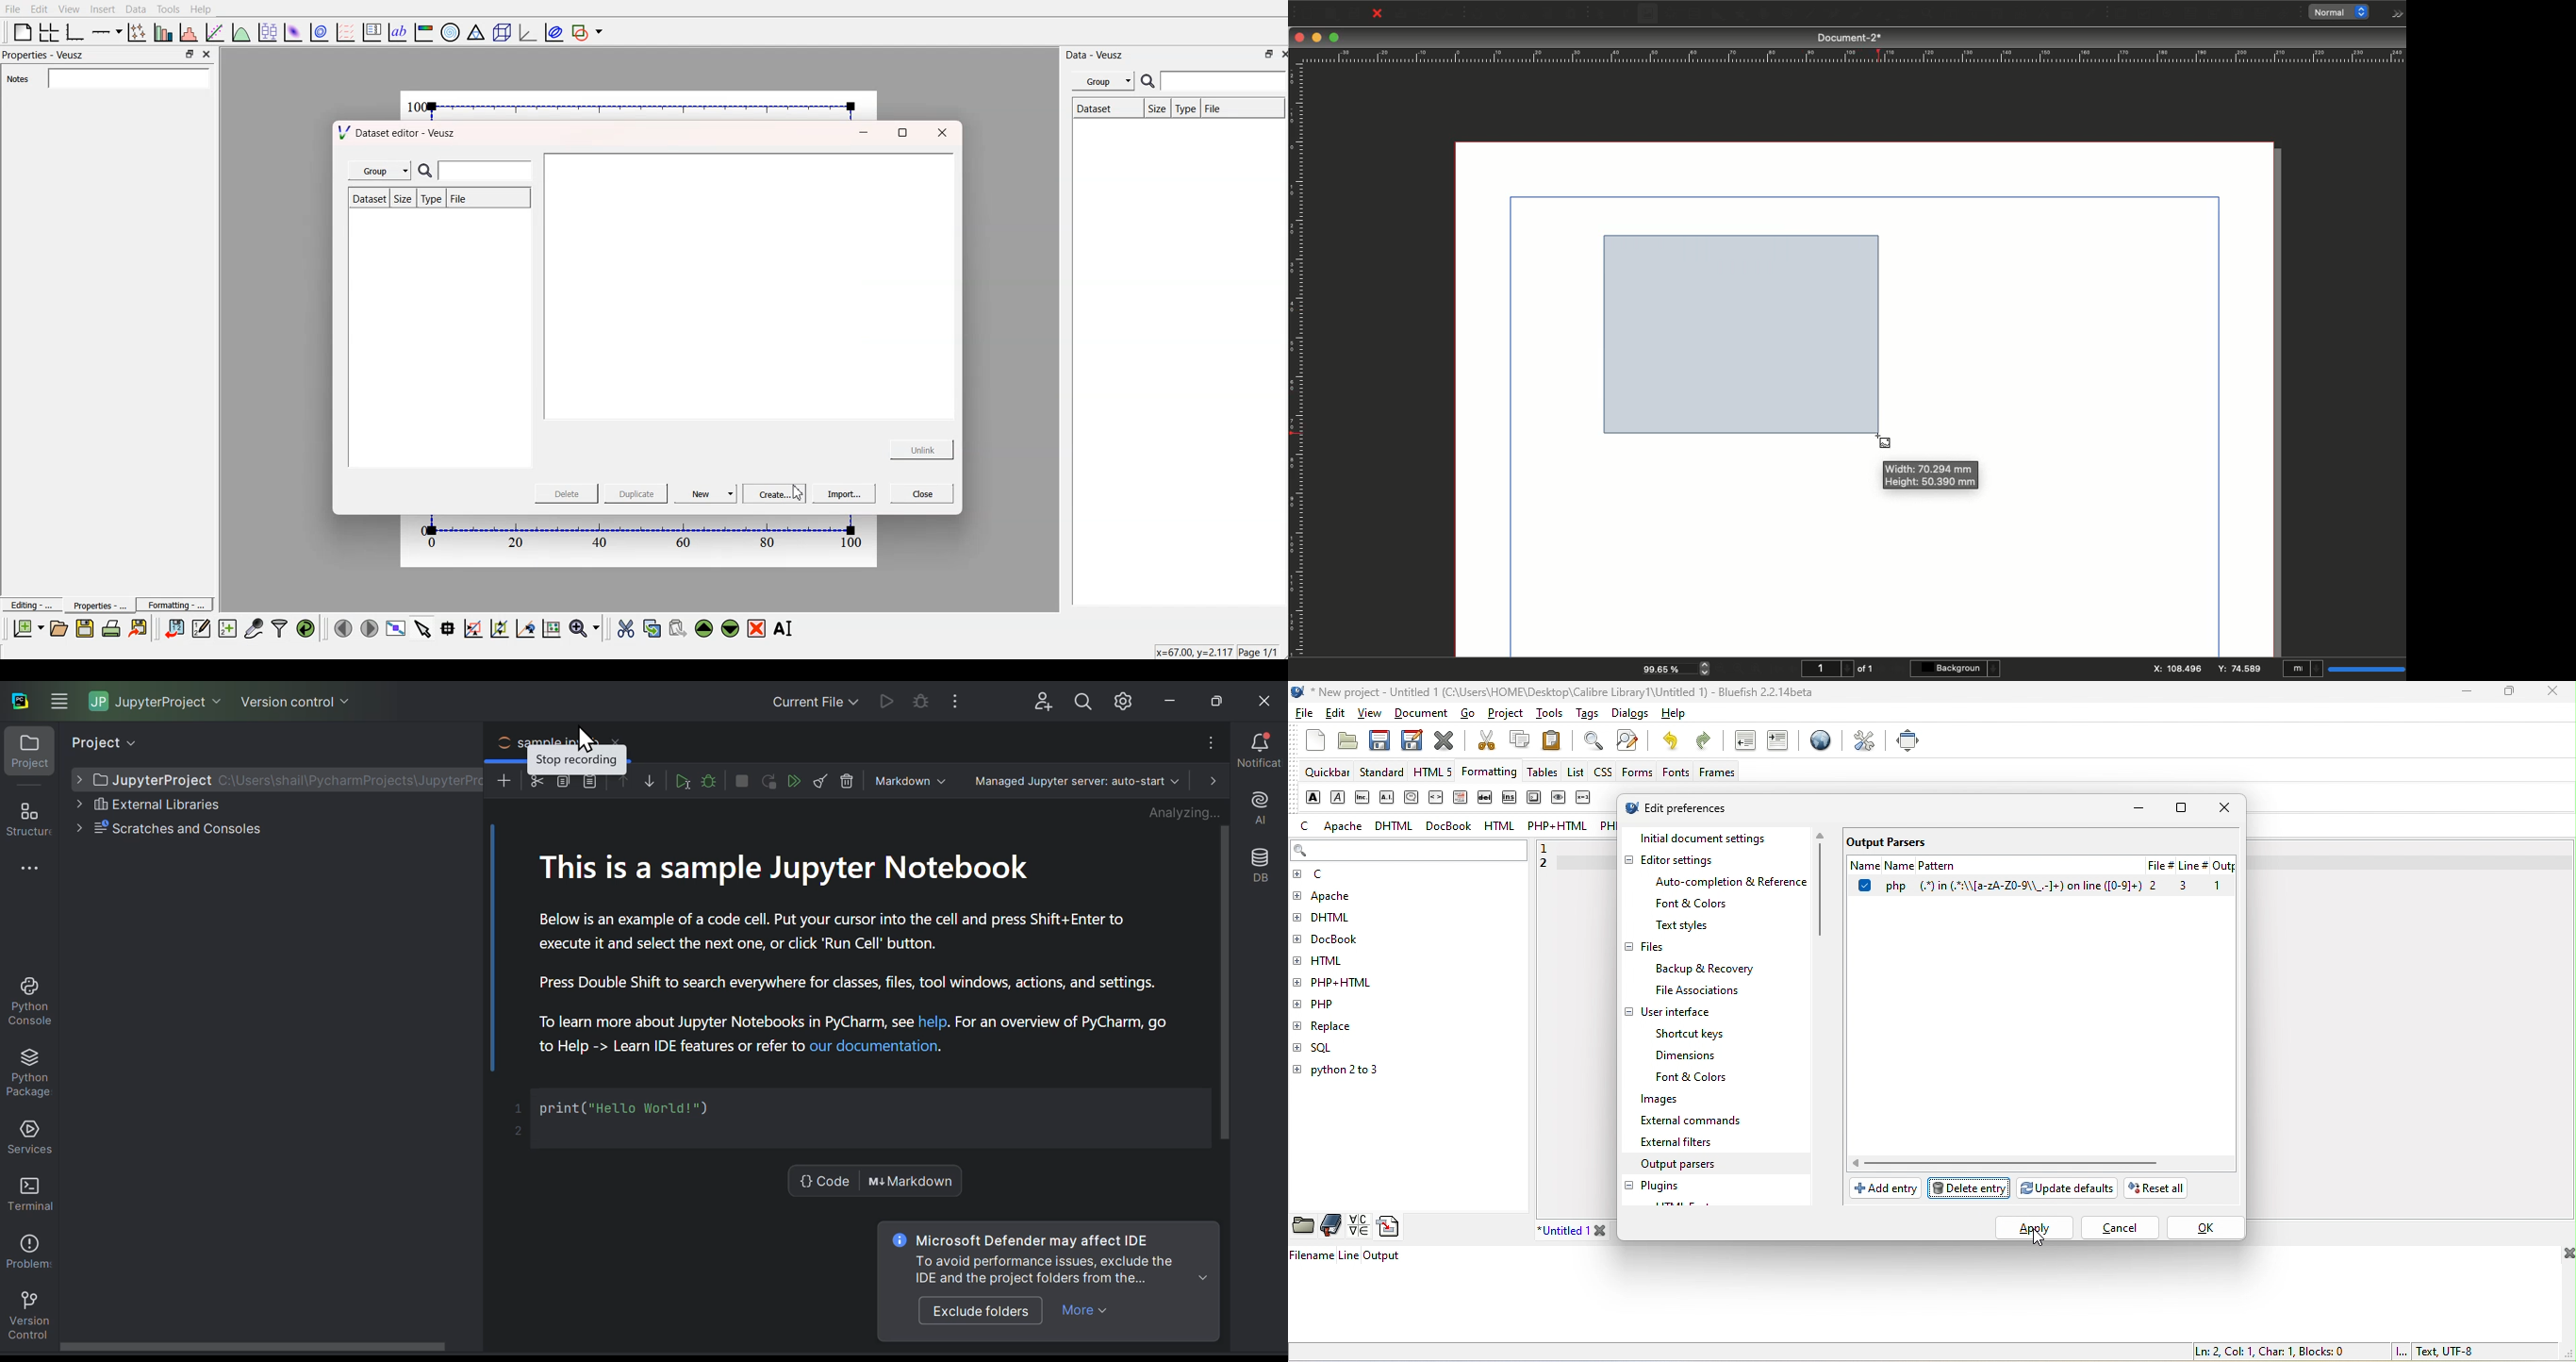 The width and height of the screenshot is (2576, 1372). Describe the element at coordinates (1379, 740) in the screenshot. I see `save` at that location.